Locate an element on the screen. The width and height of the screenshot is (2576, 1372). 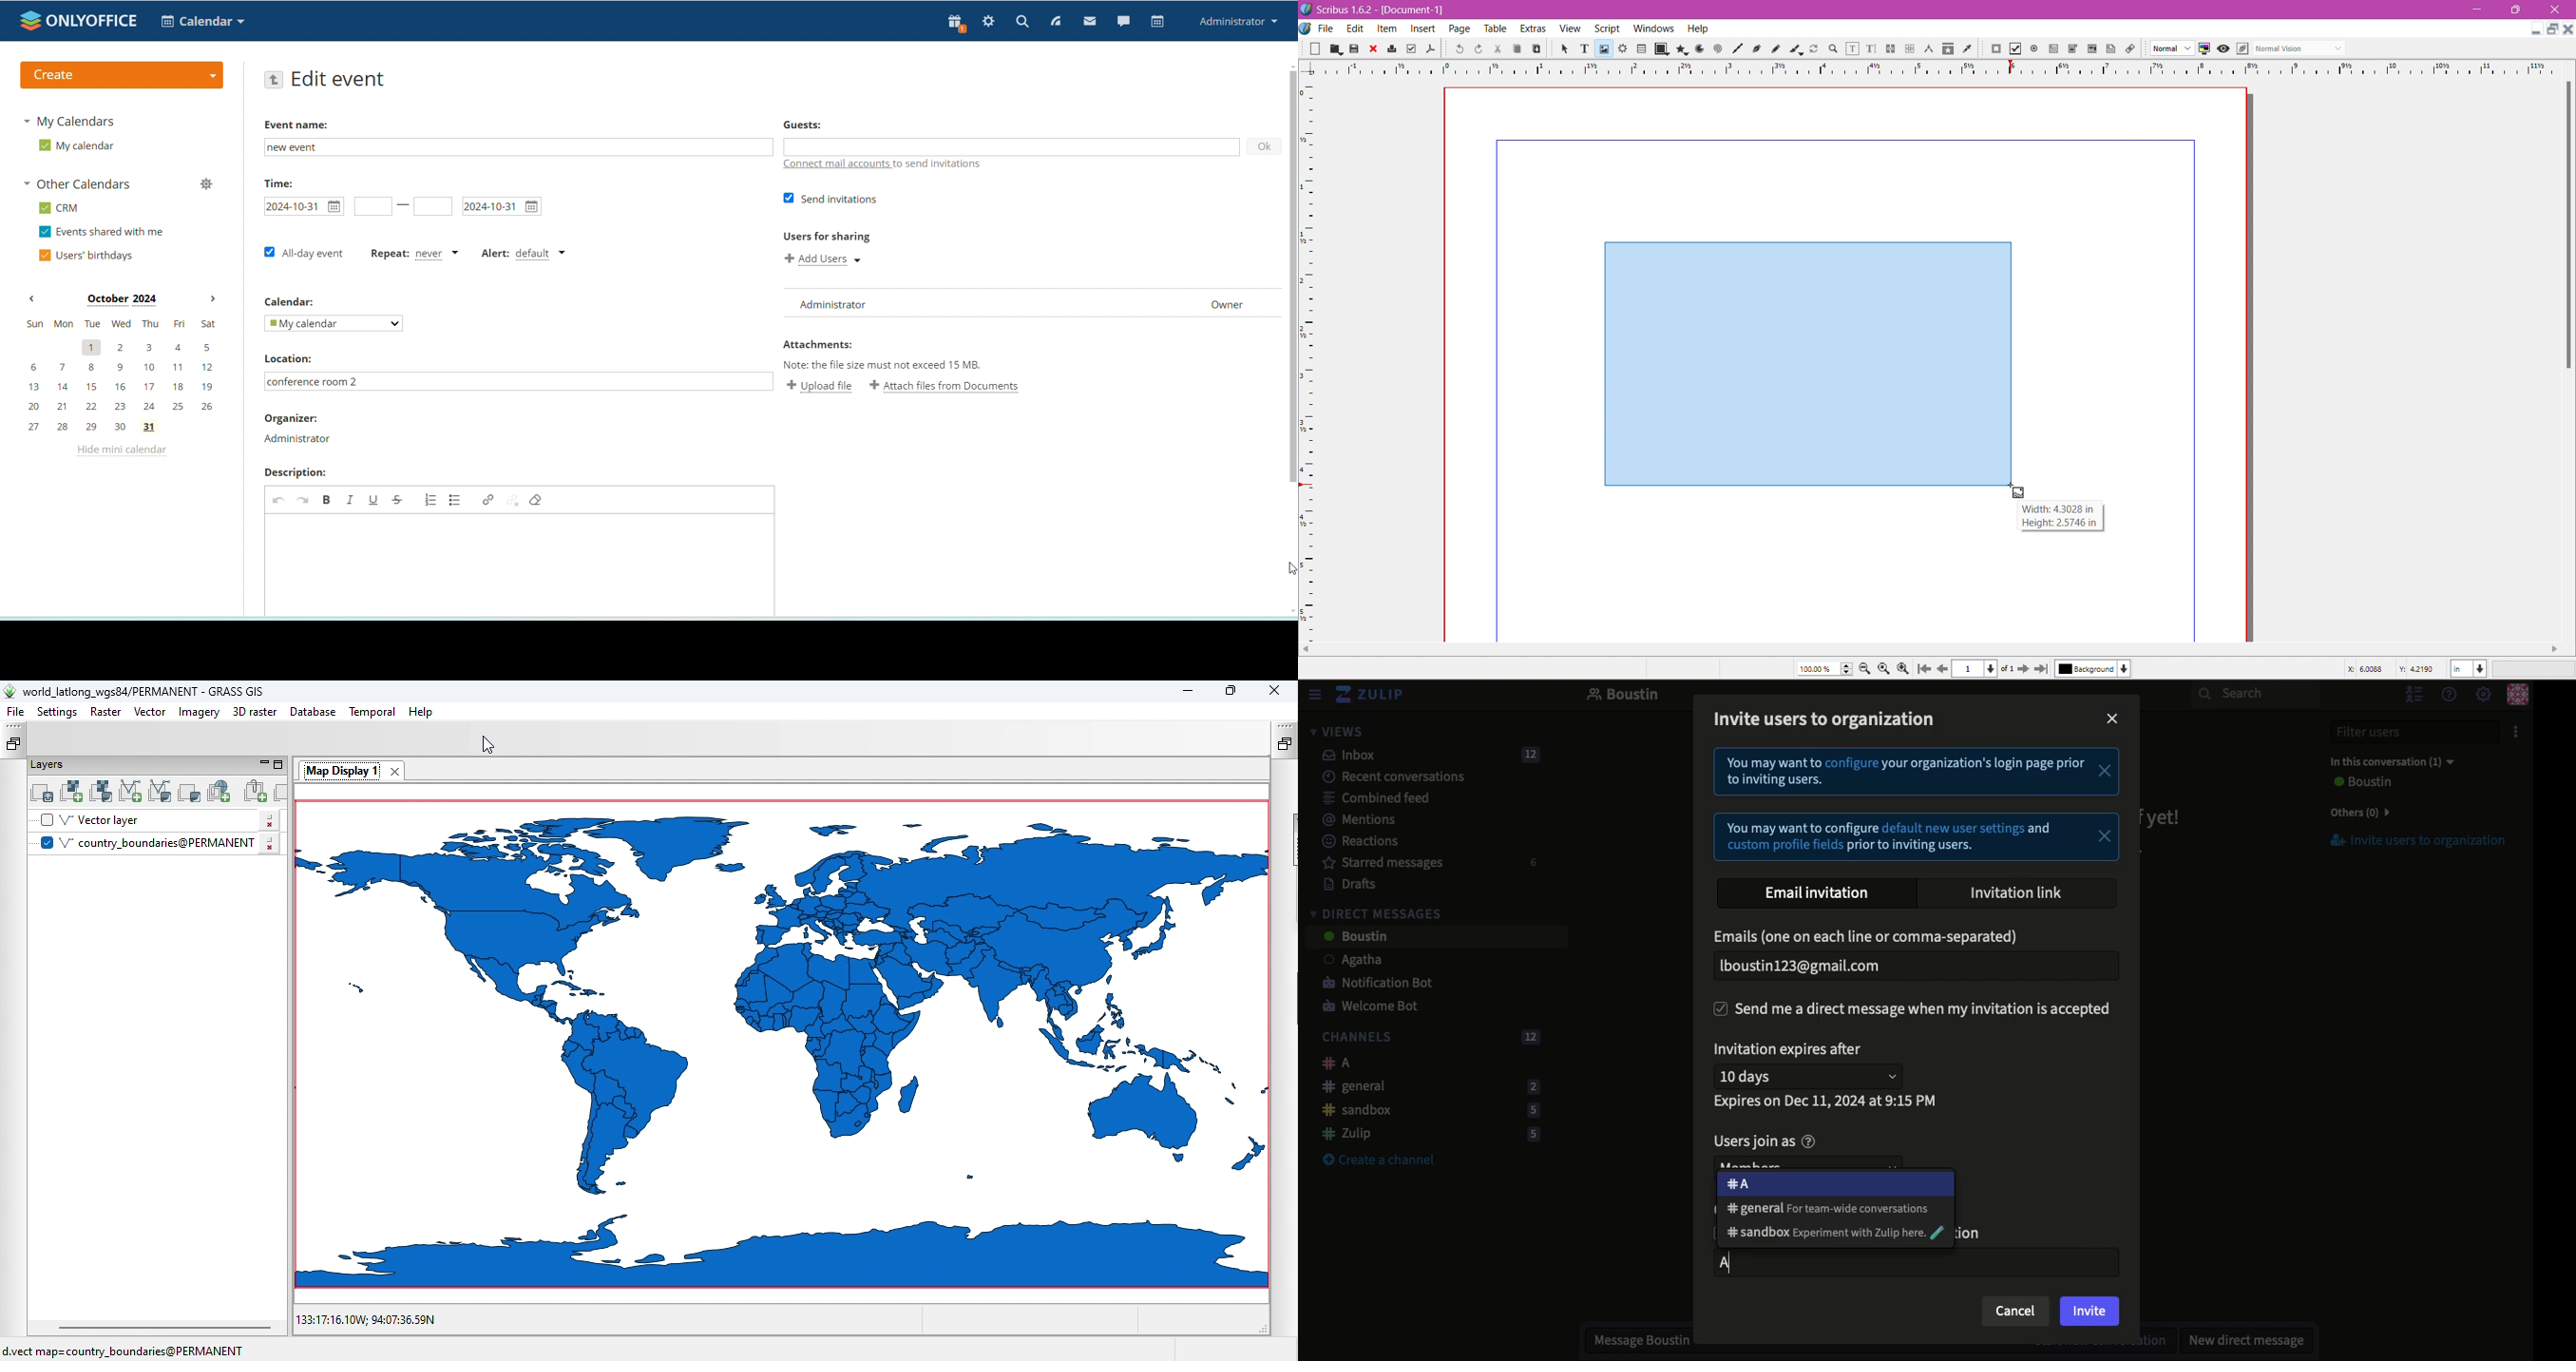
Undo is located at coordinates (1459, 49).